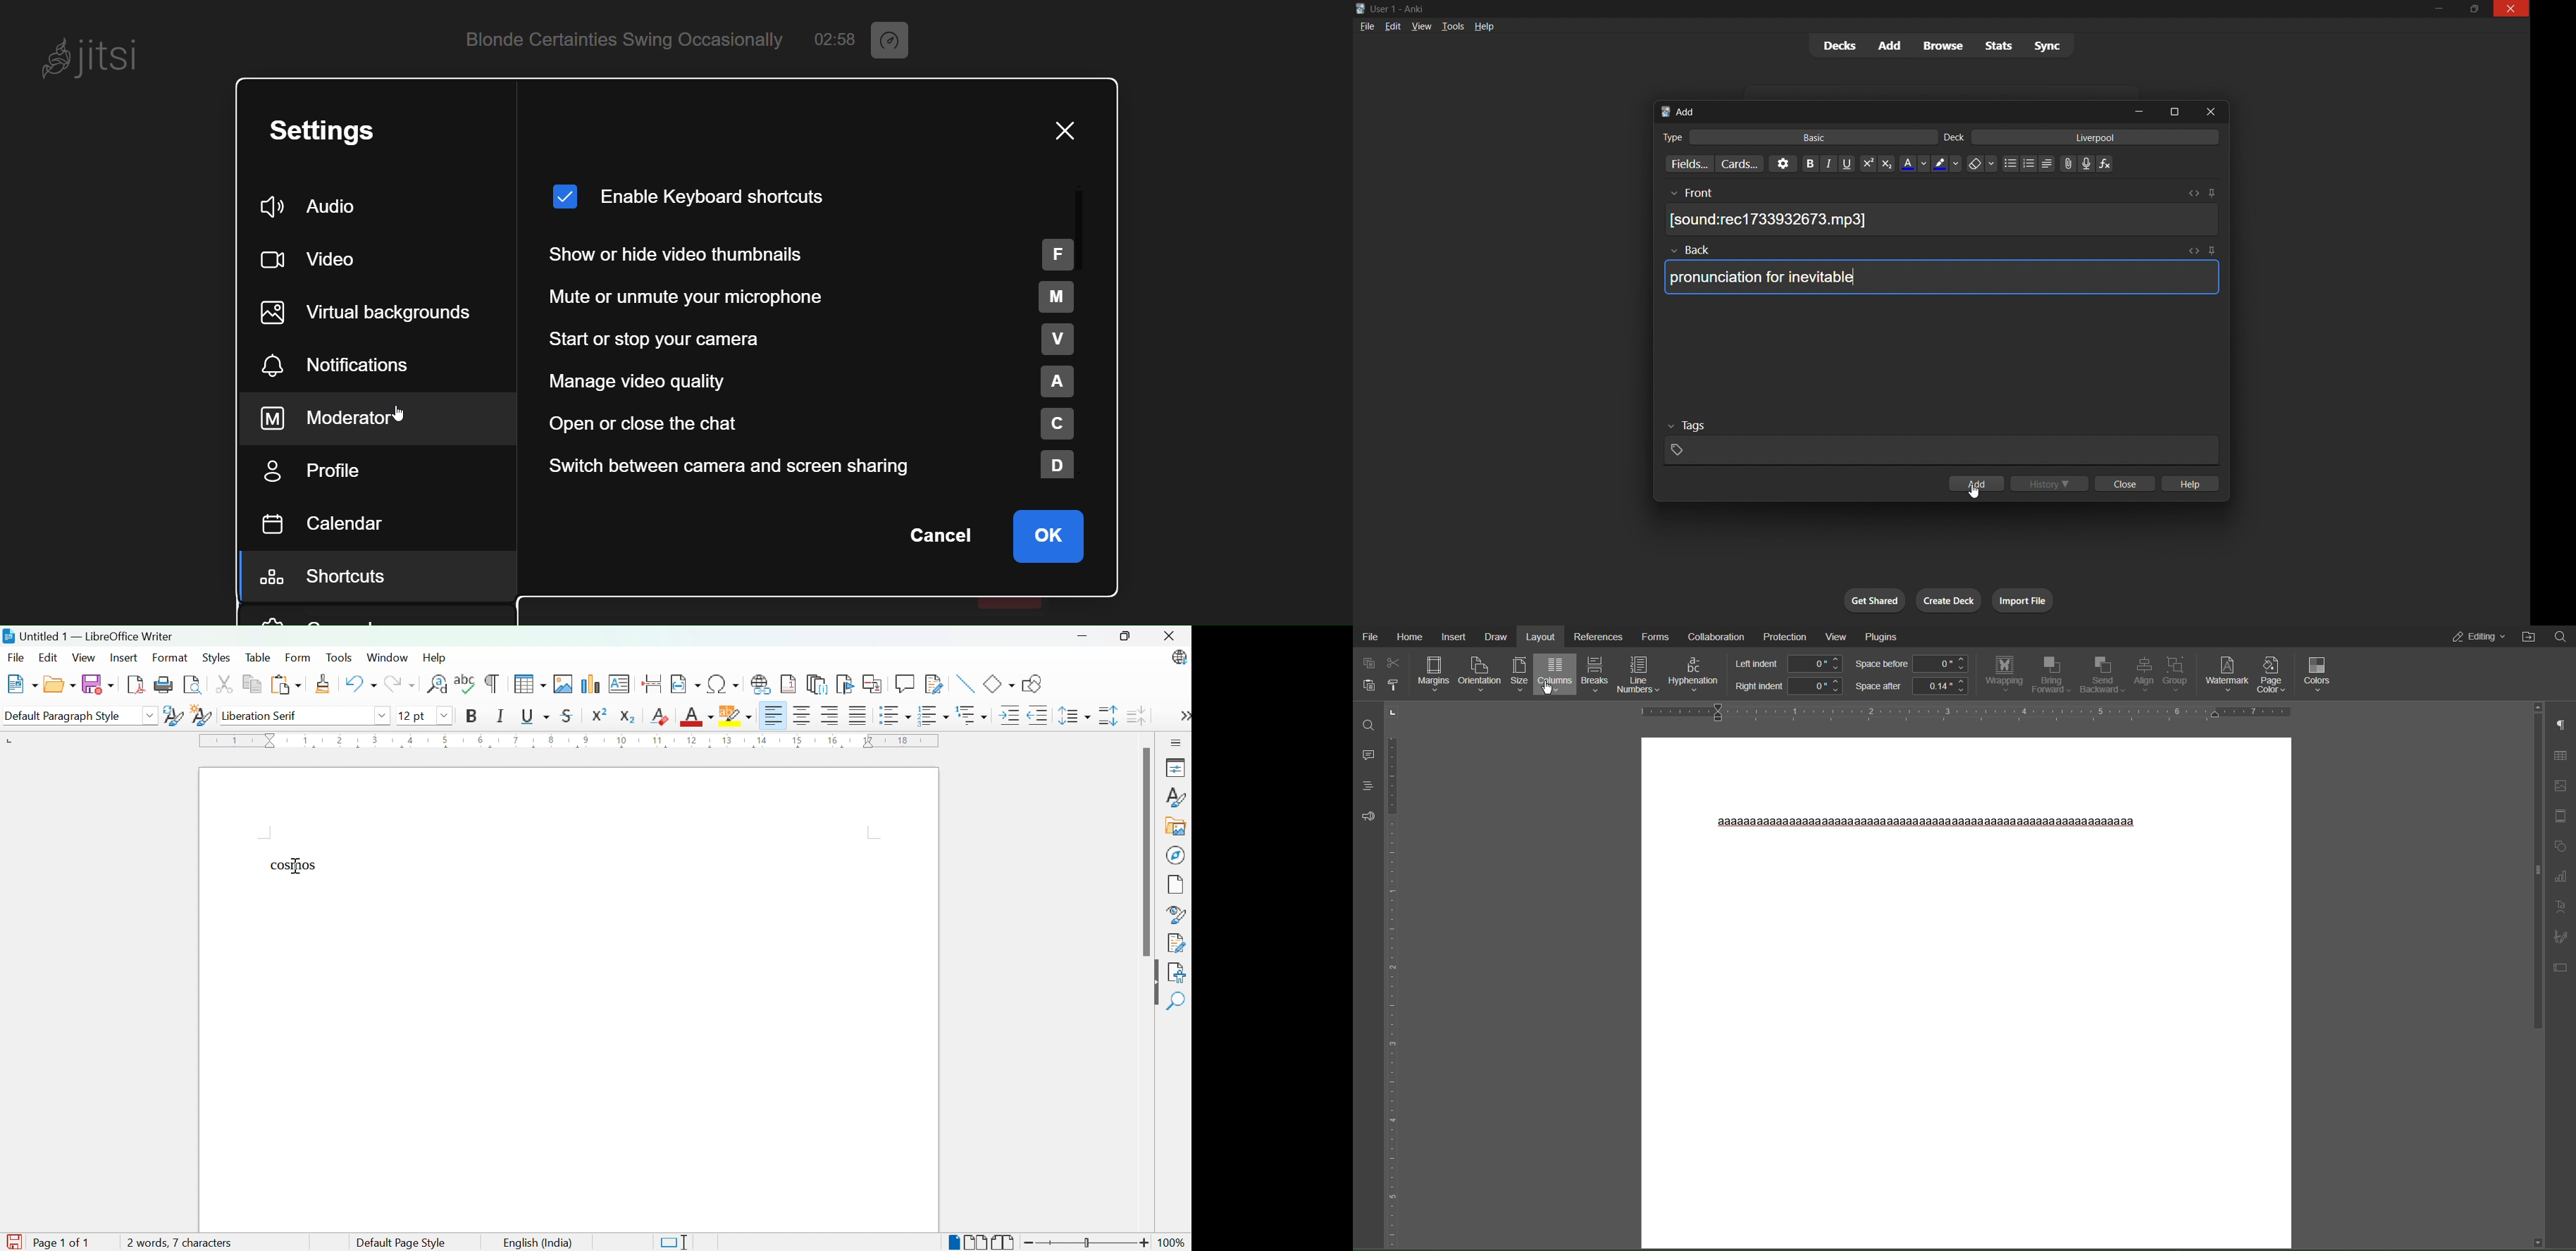 Image resolution: width=2576 pixels, height=1260 pixels. I want to click on alignment, so click(2048, 163).